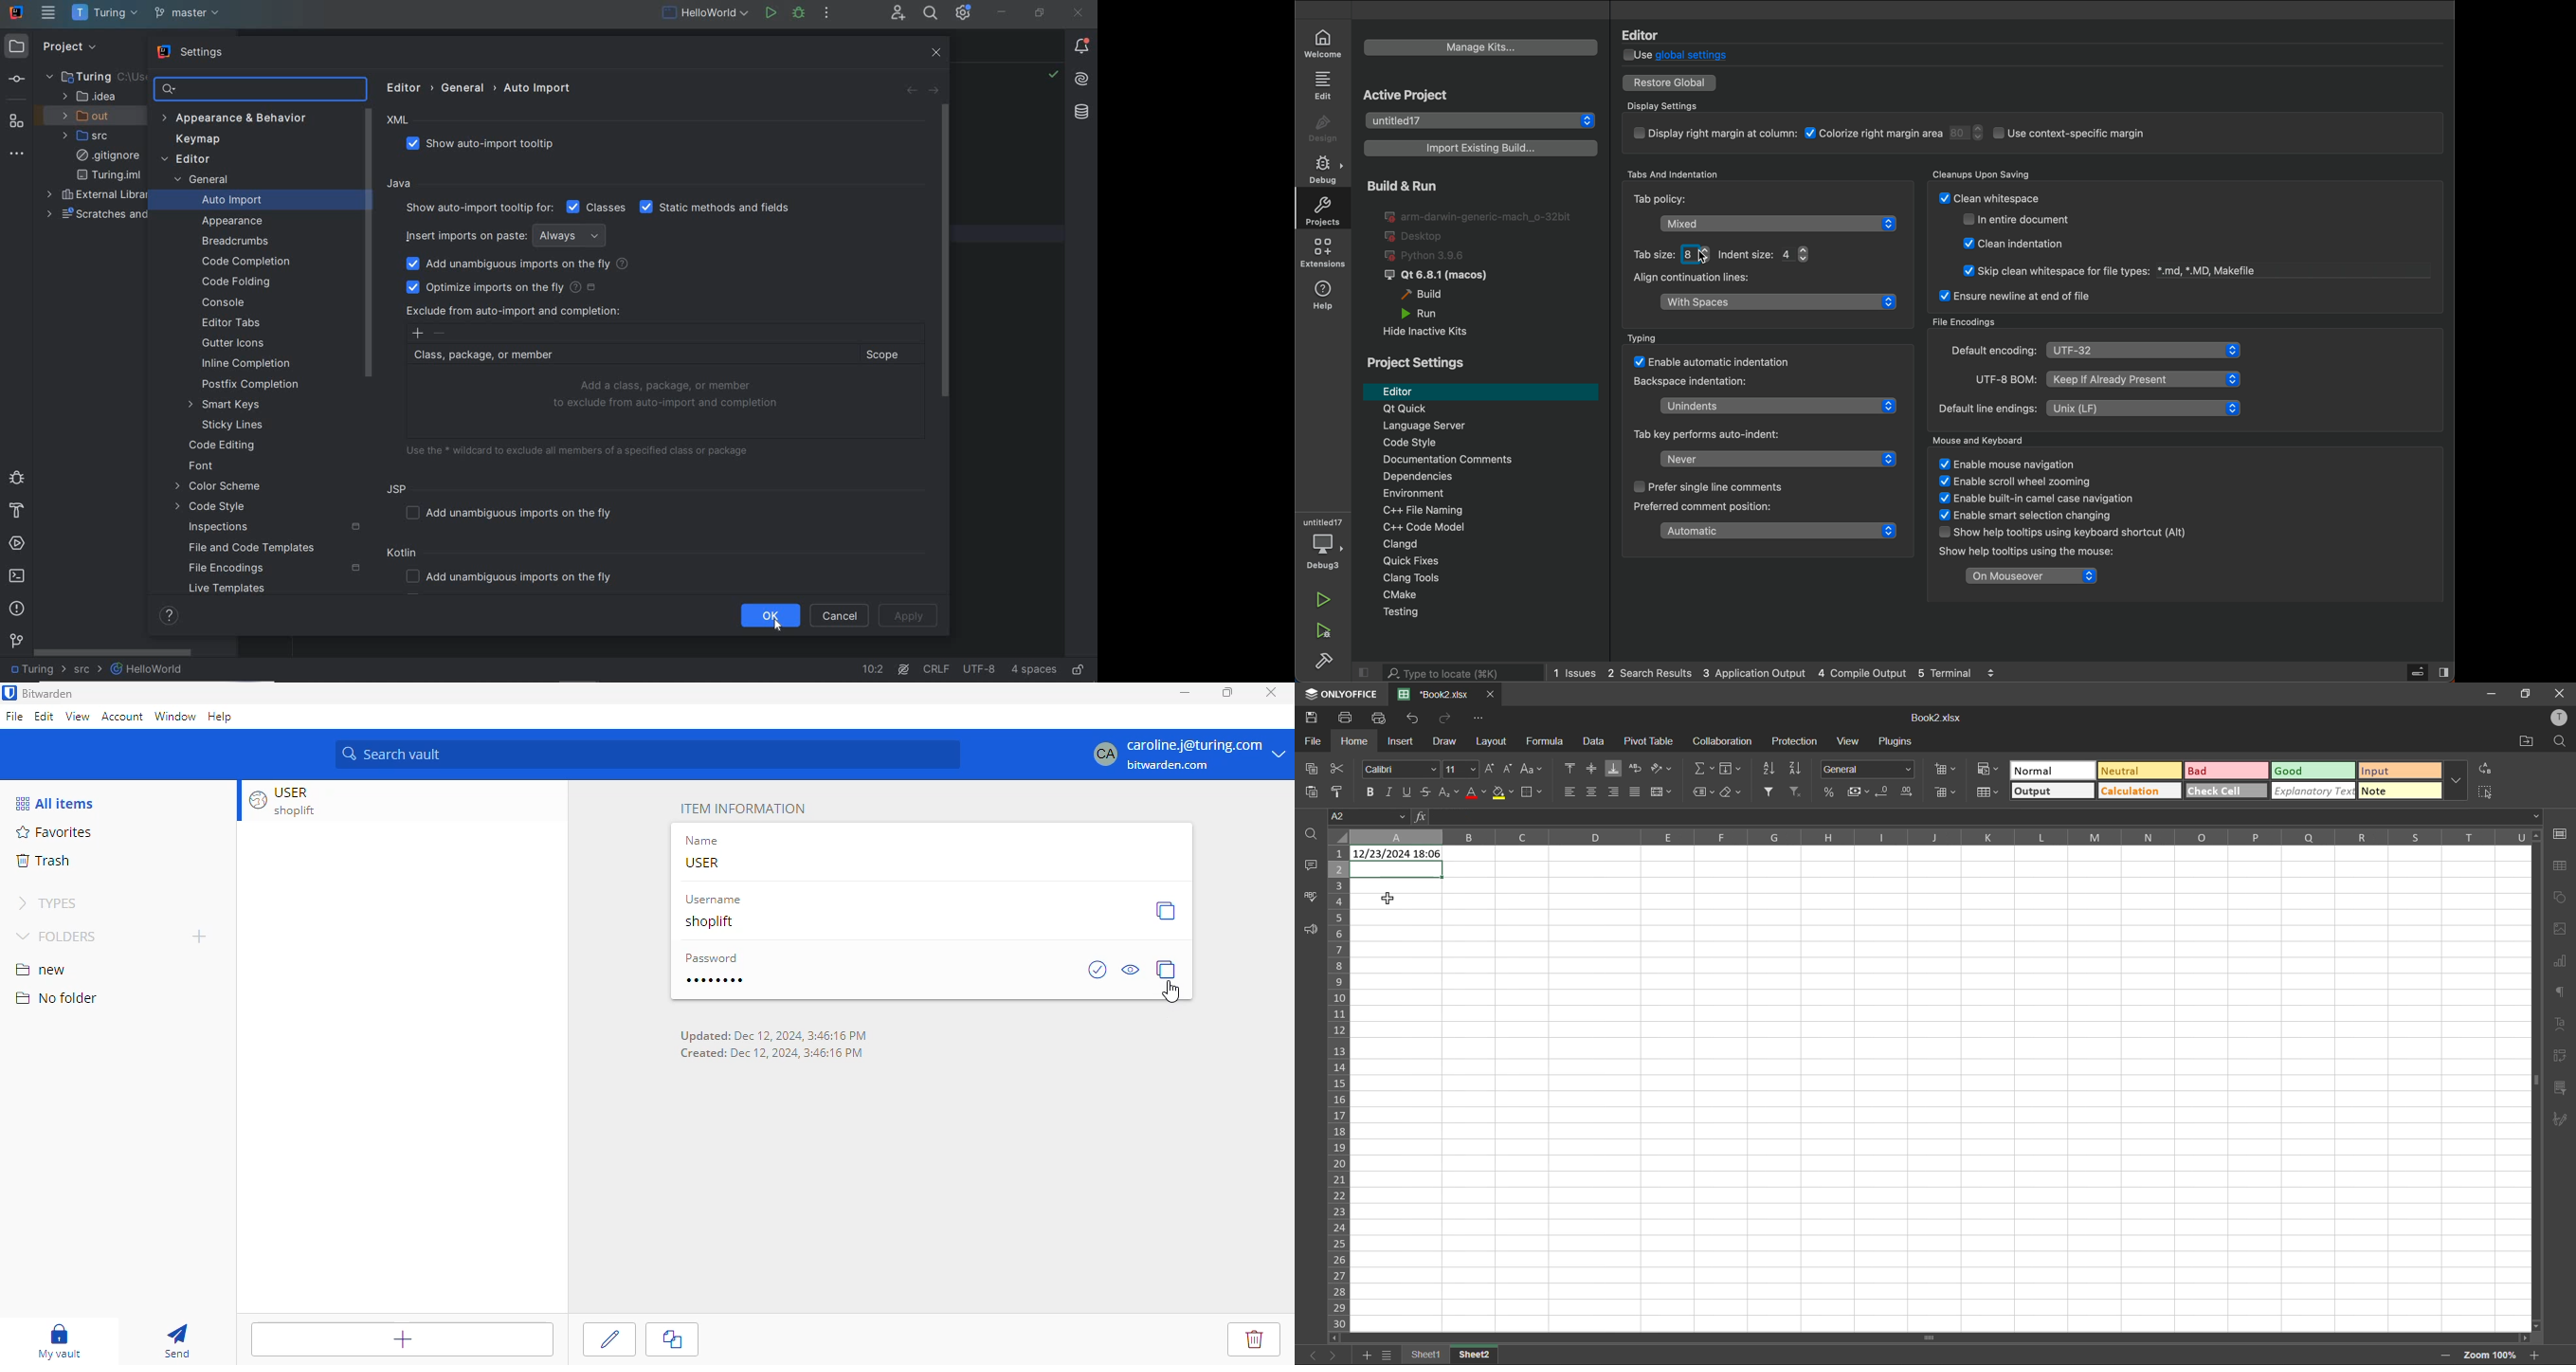 This screenshot has width=2576, height=1372. What do you see at coordinates (2529, 693) in the screenshot?
I see `maximize` at bounding box center [2529, 693].